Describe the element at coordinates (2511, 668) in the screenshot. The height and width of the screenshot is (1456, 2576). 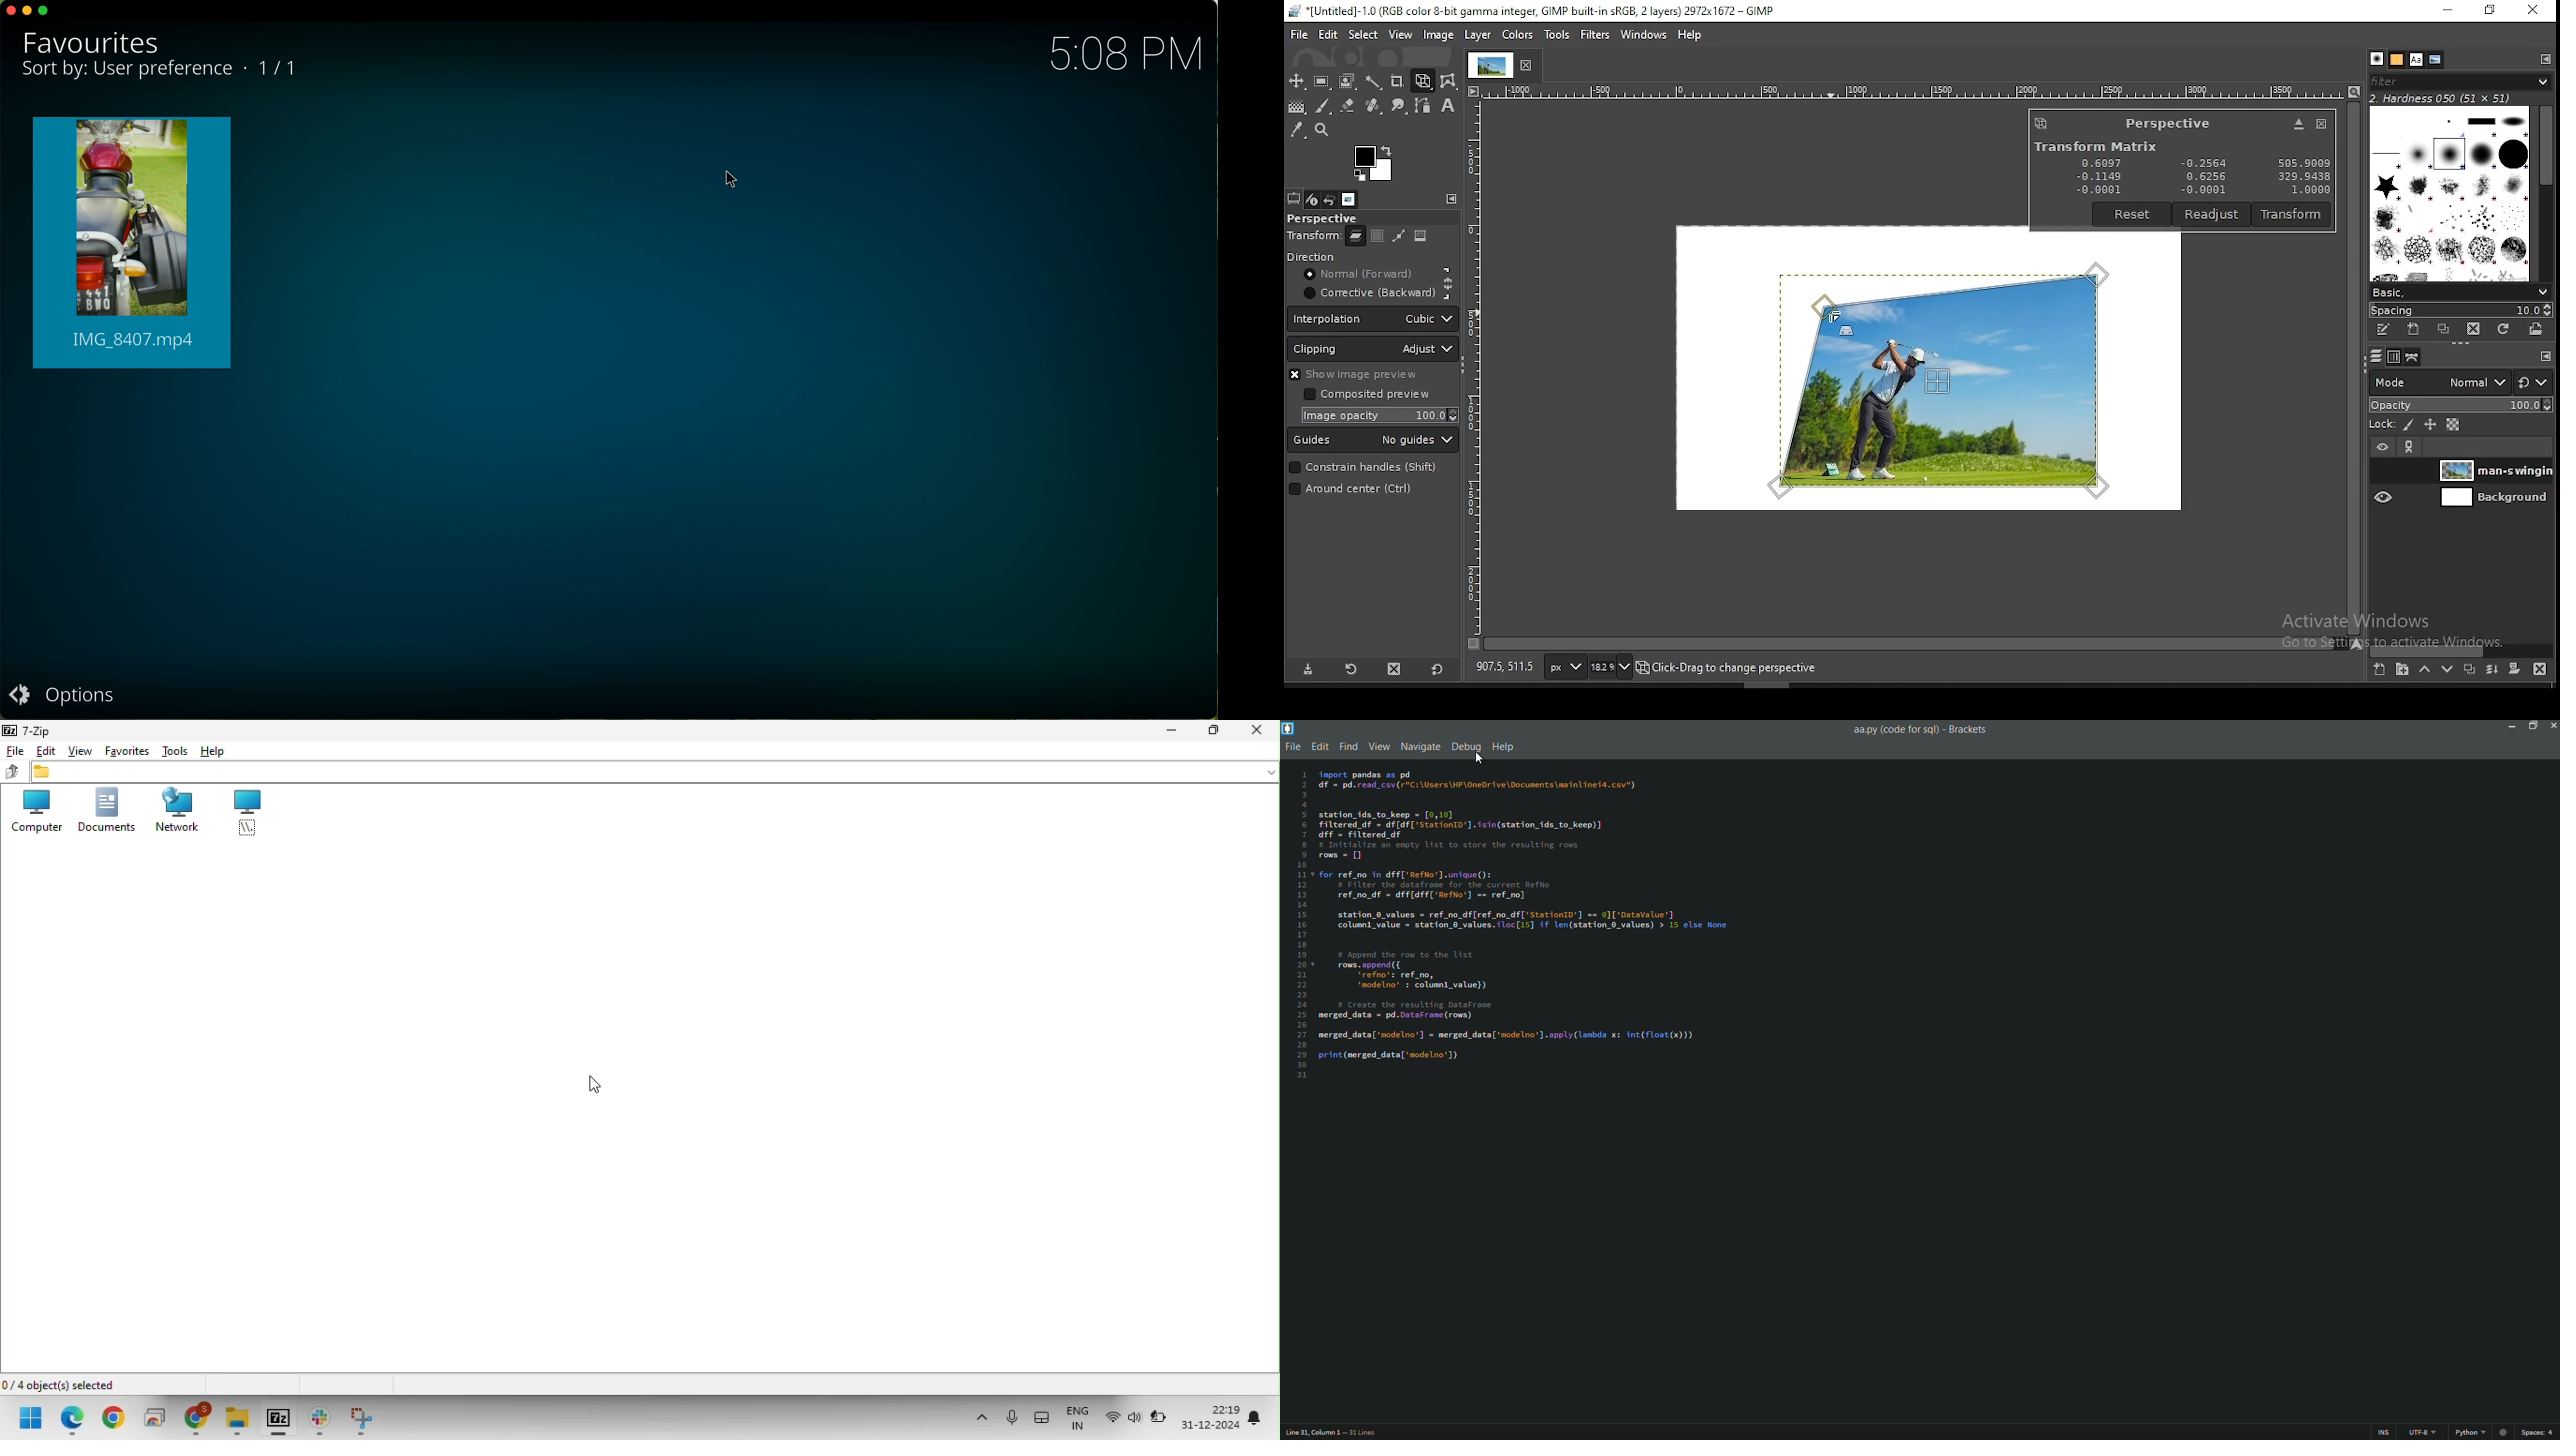
I see `add a mask` at that location.